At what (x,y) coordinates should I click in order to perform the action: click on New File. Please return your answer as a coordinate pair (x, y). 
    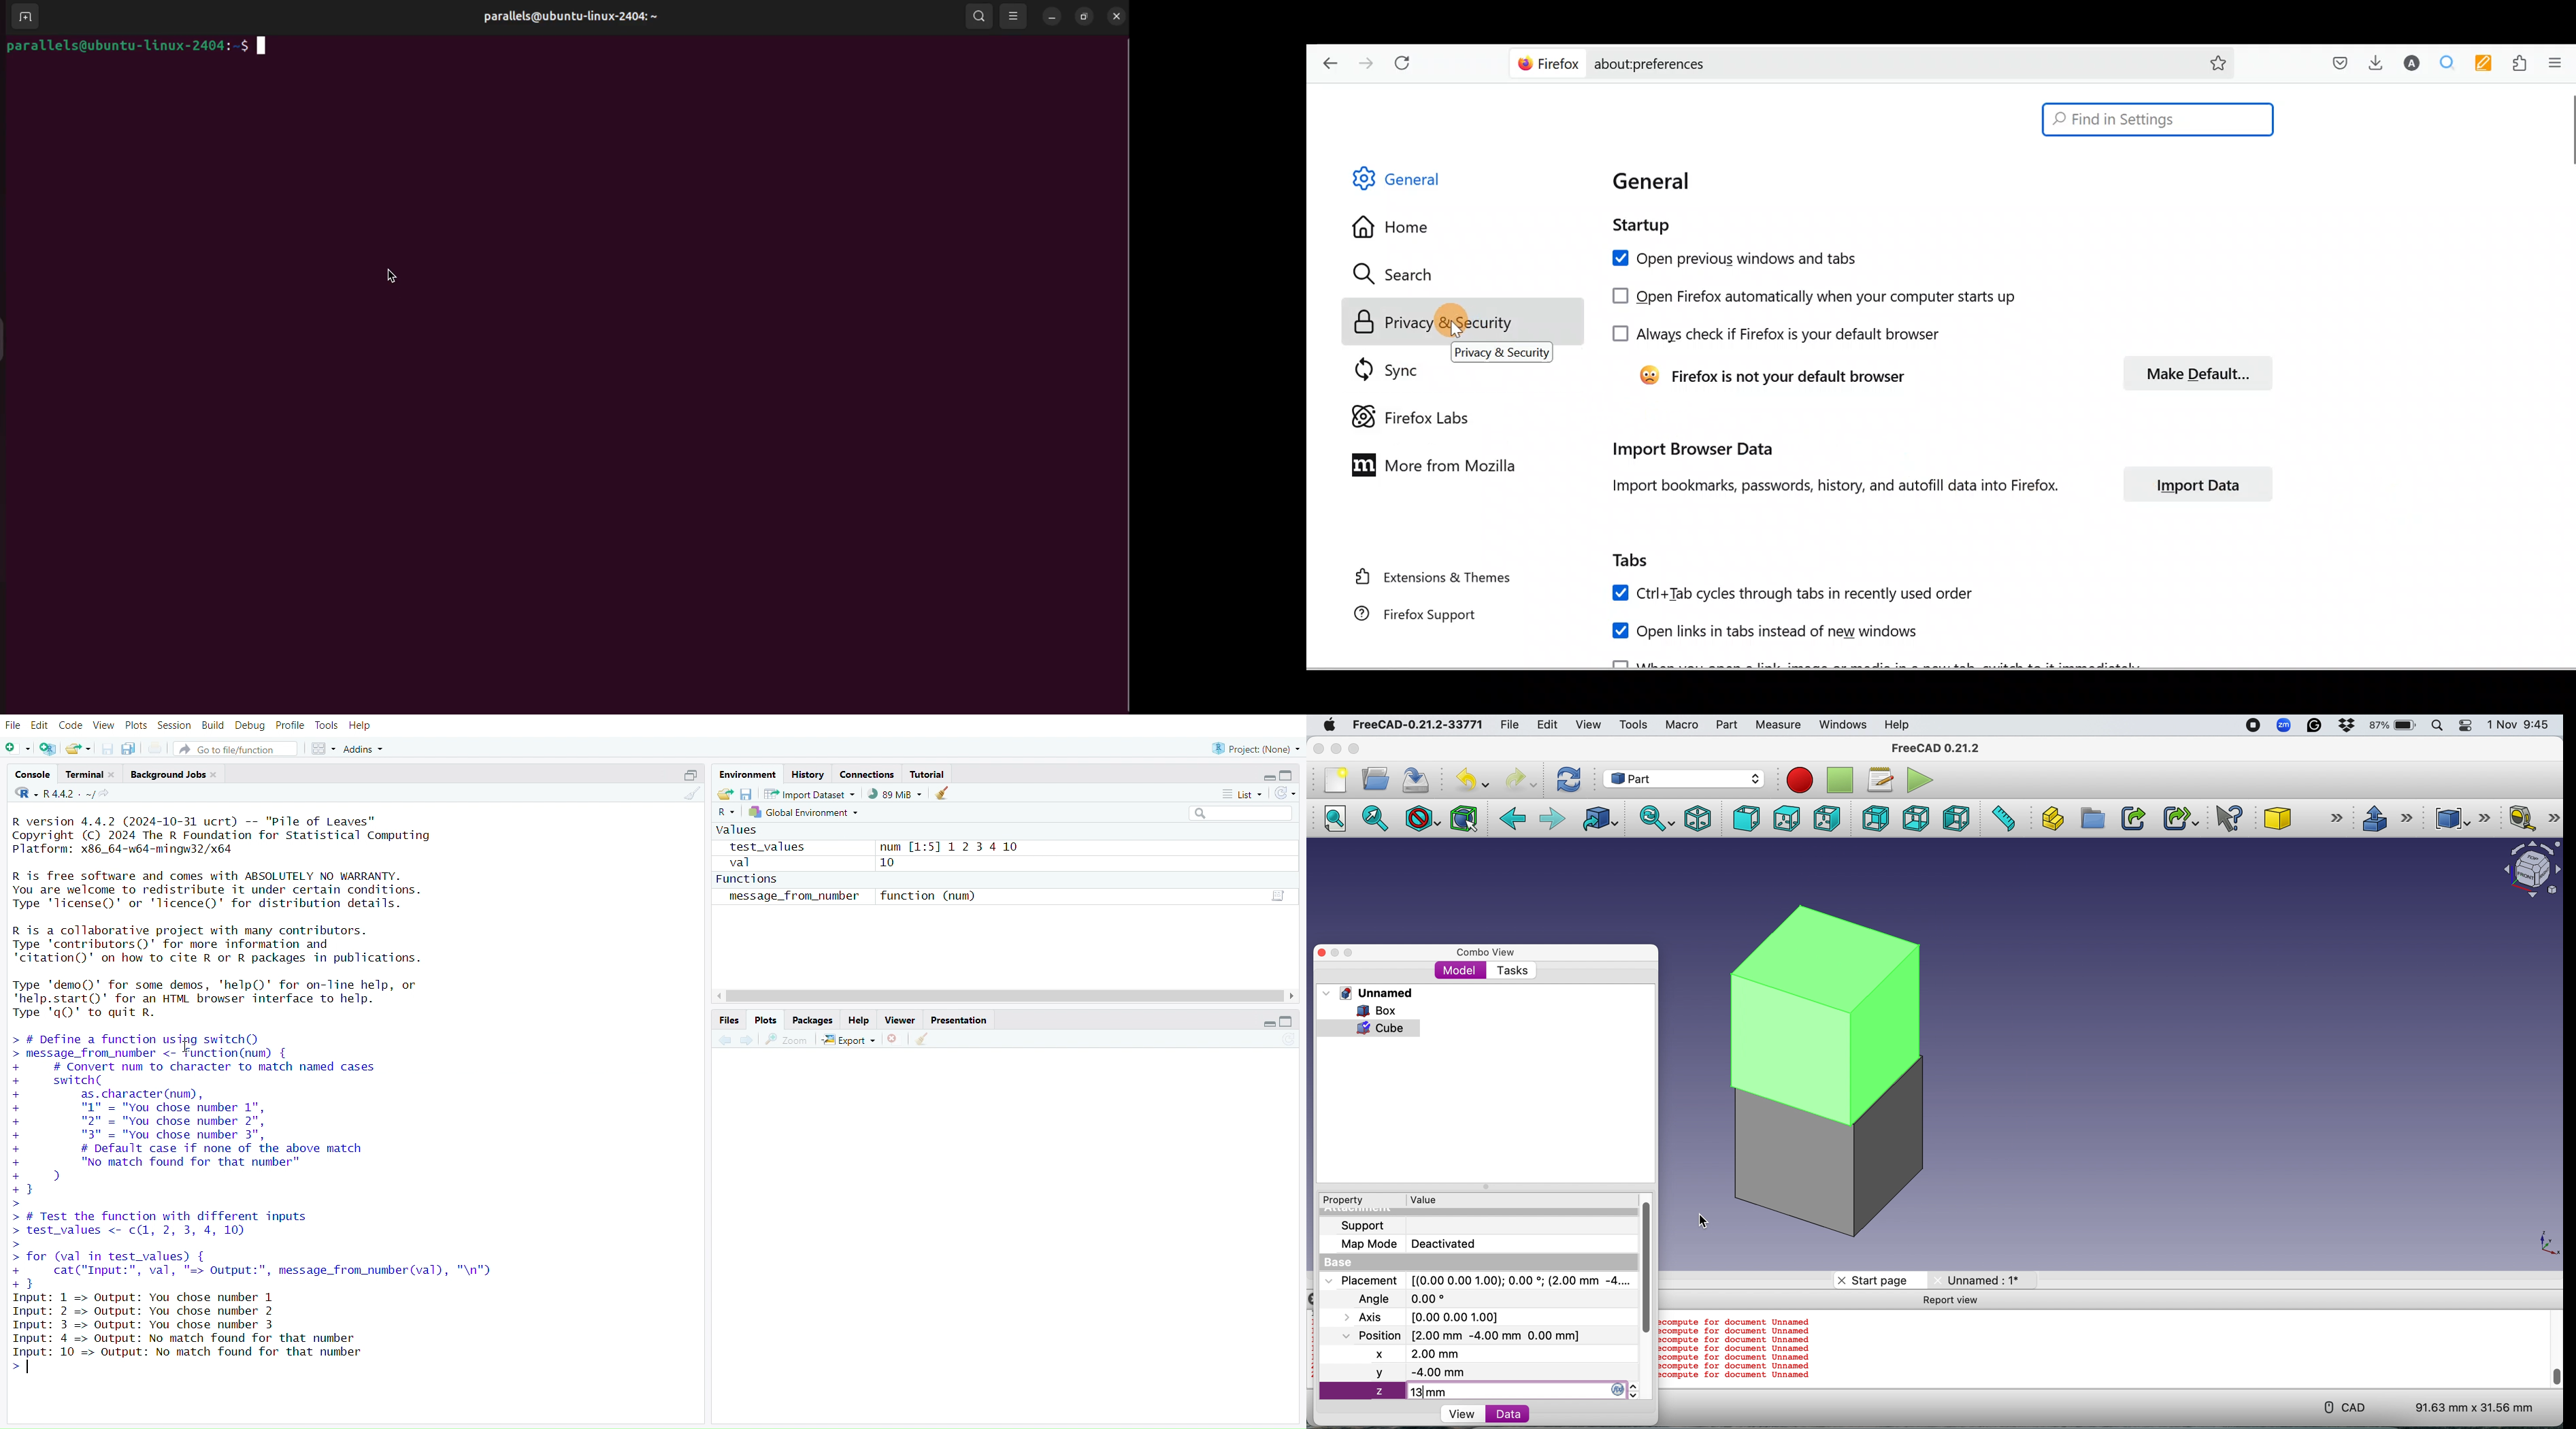
    Looking at the image, I should click on (18, 749).